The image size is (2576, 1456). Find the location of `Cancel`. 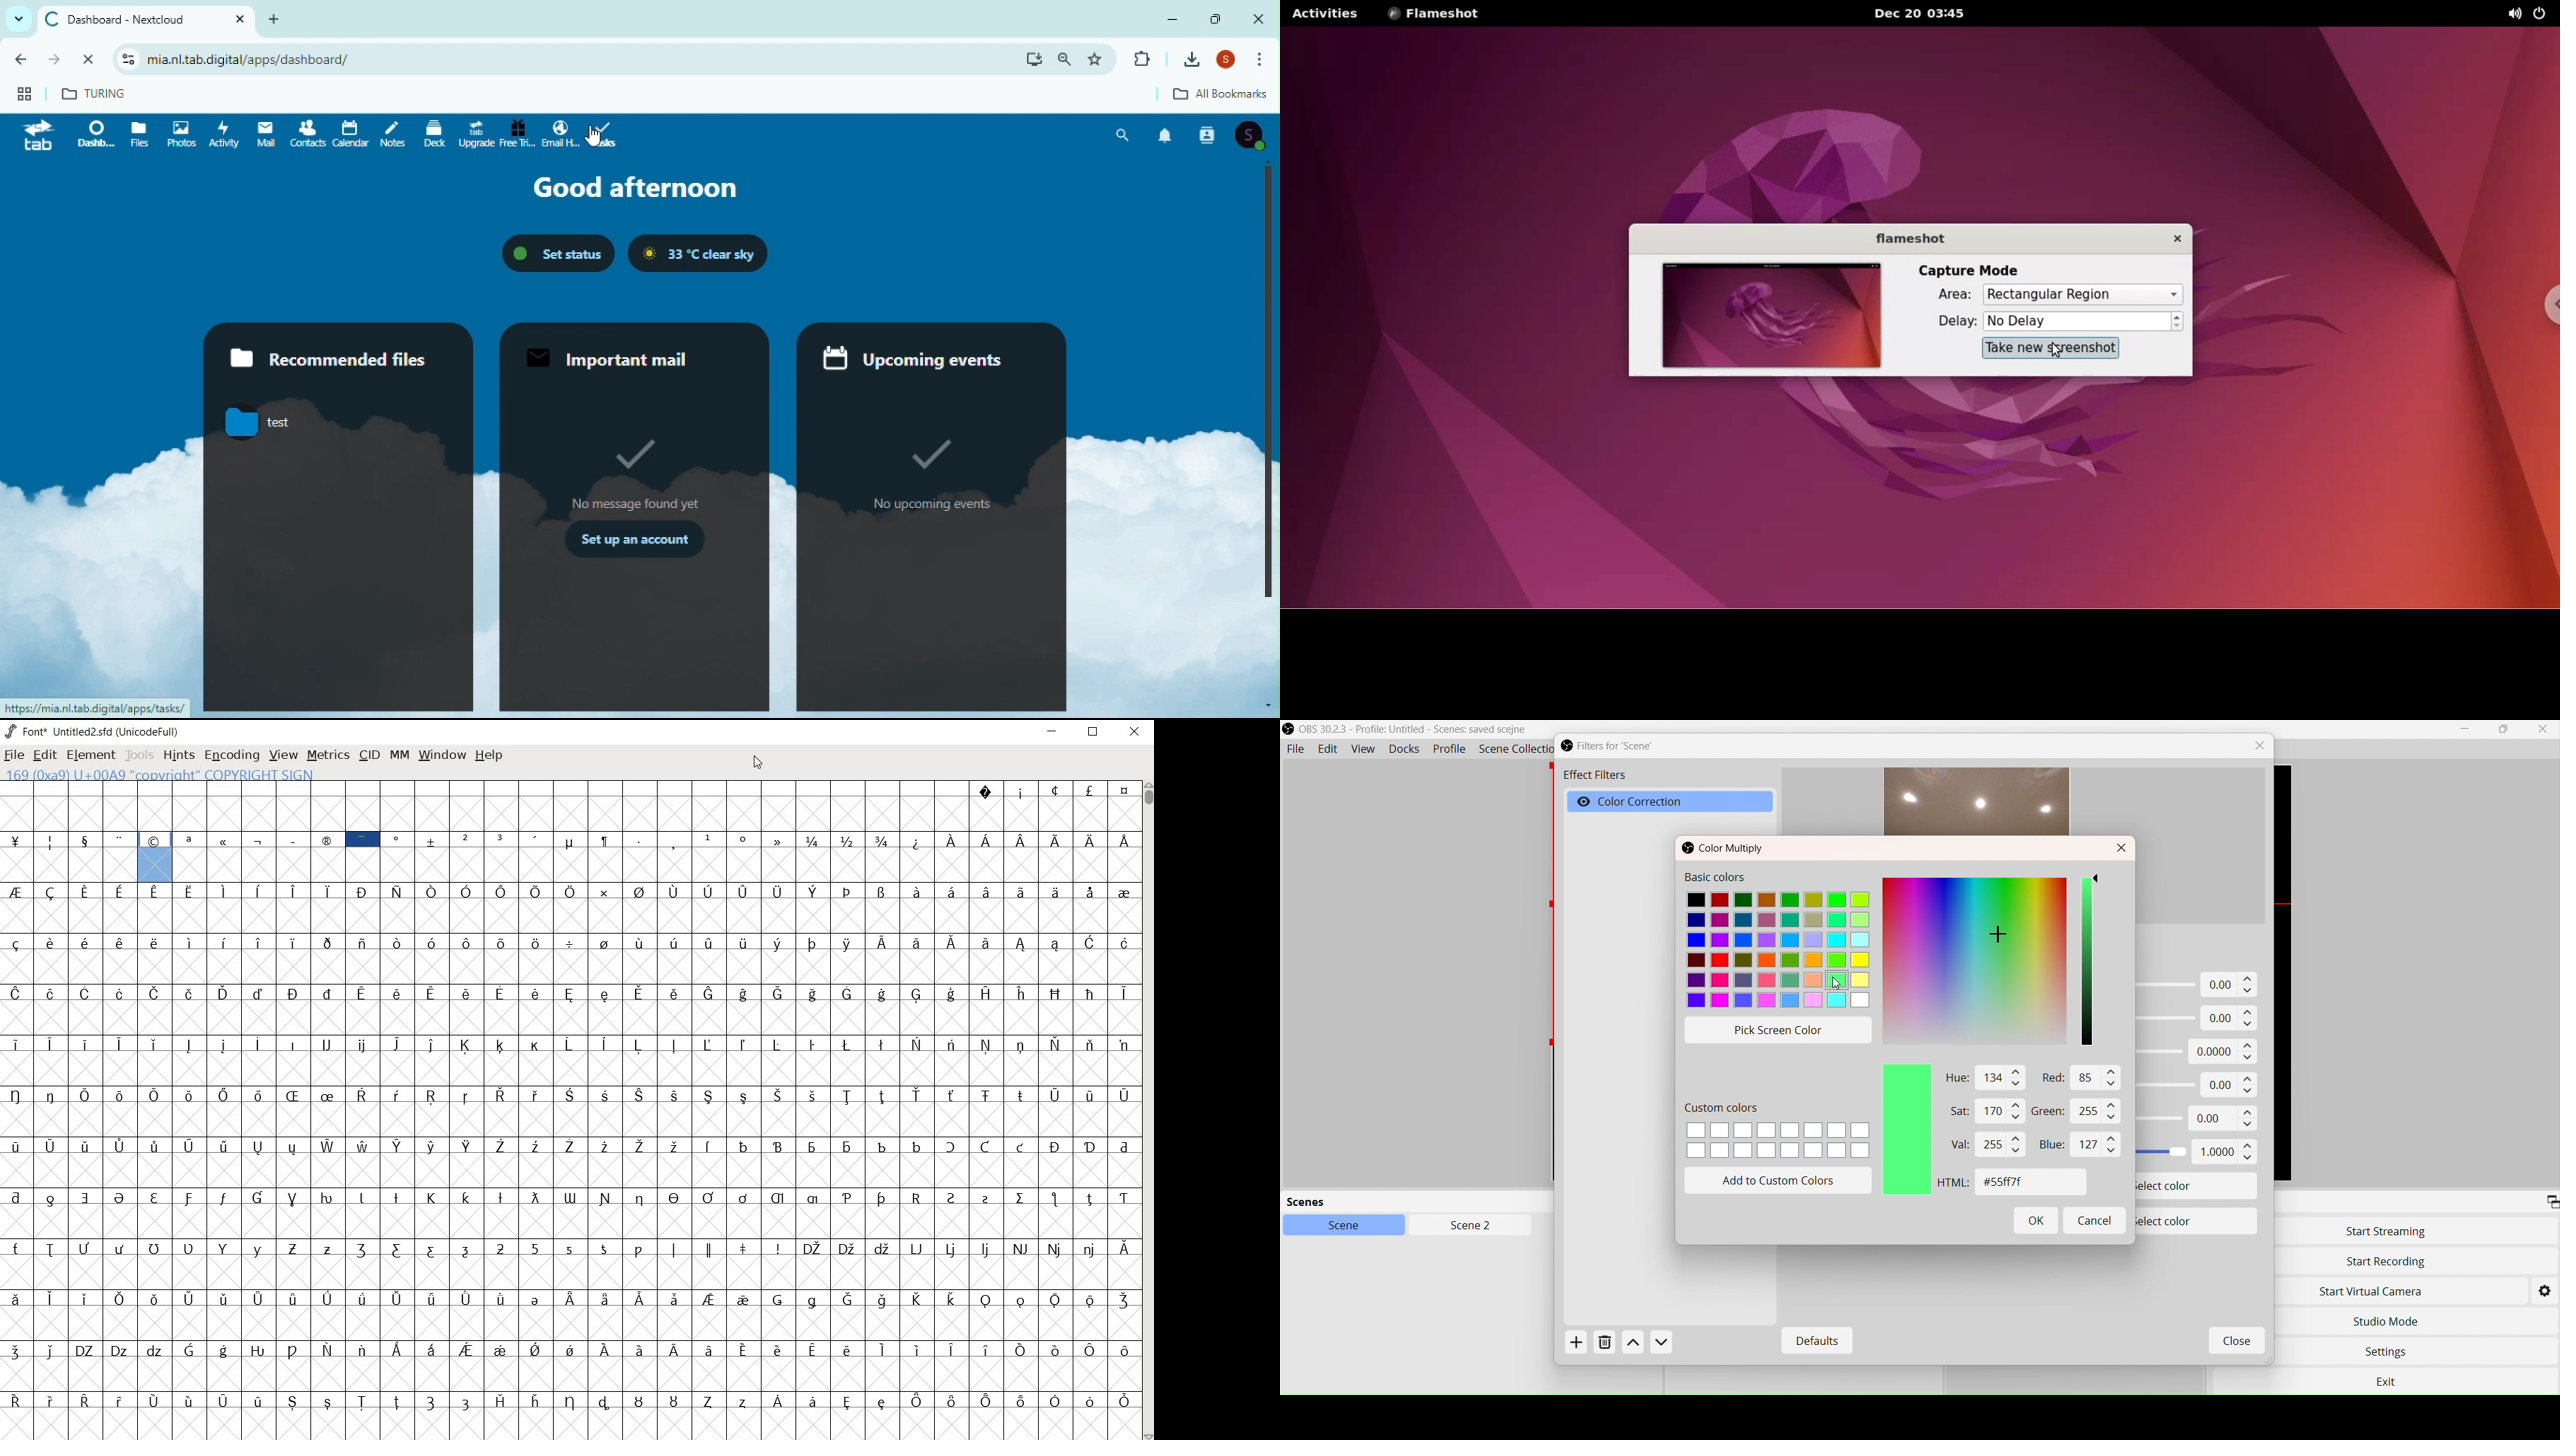

Cancel is located at coordinates (2094, 1220).